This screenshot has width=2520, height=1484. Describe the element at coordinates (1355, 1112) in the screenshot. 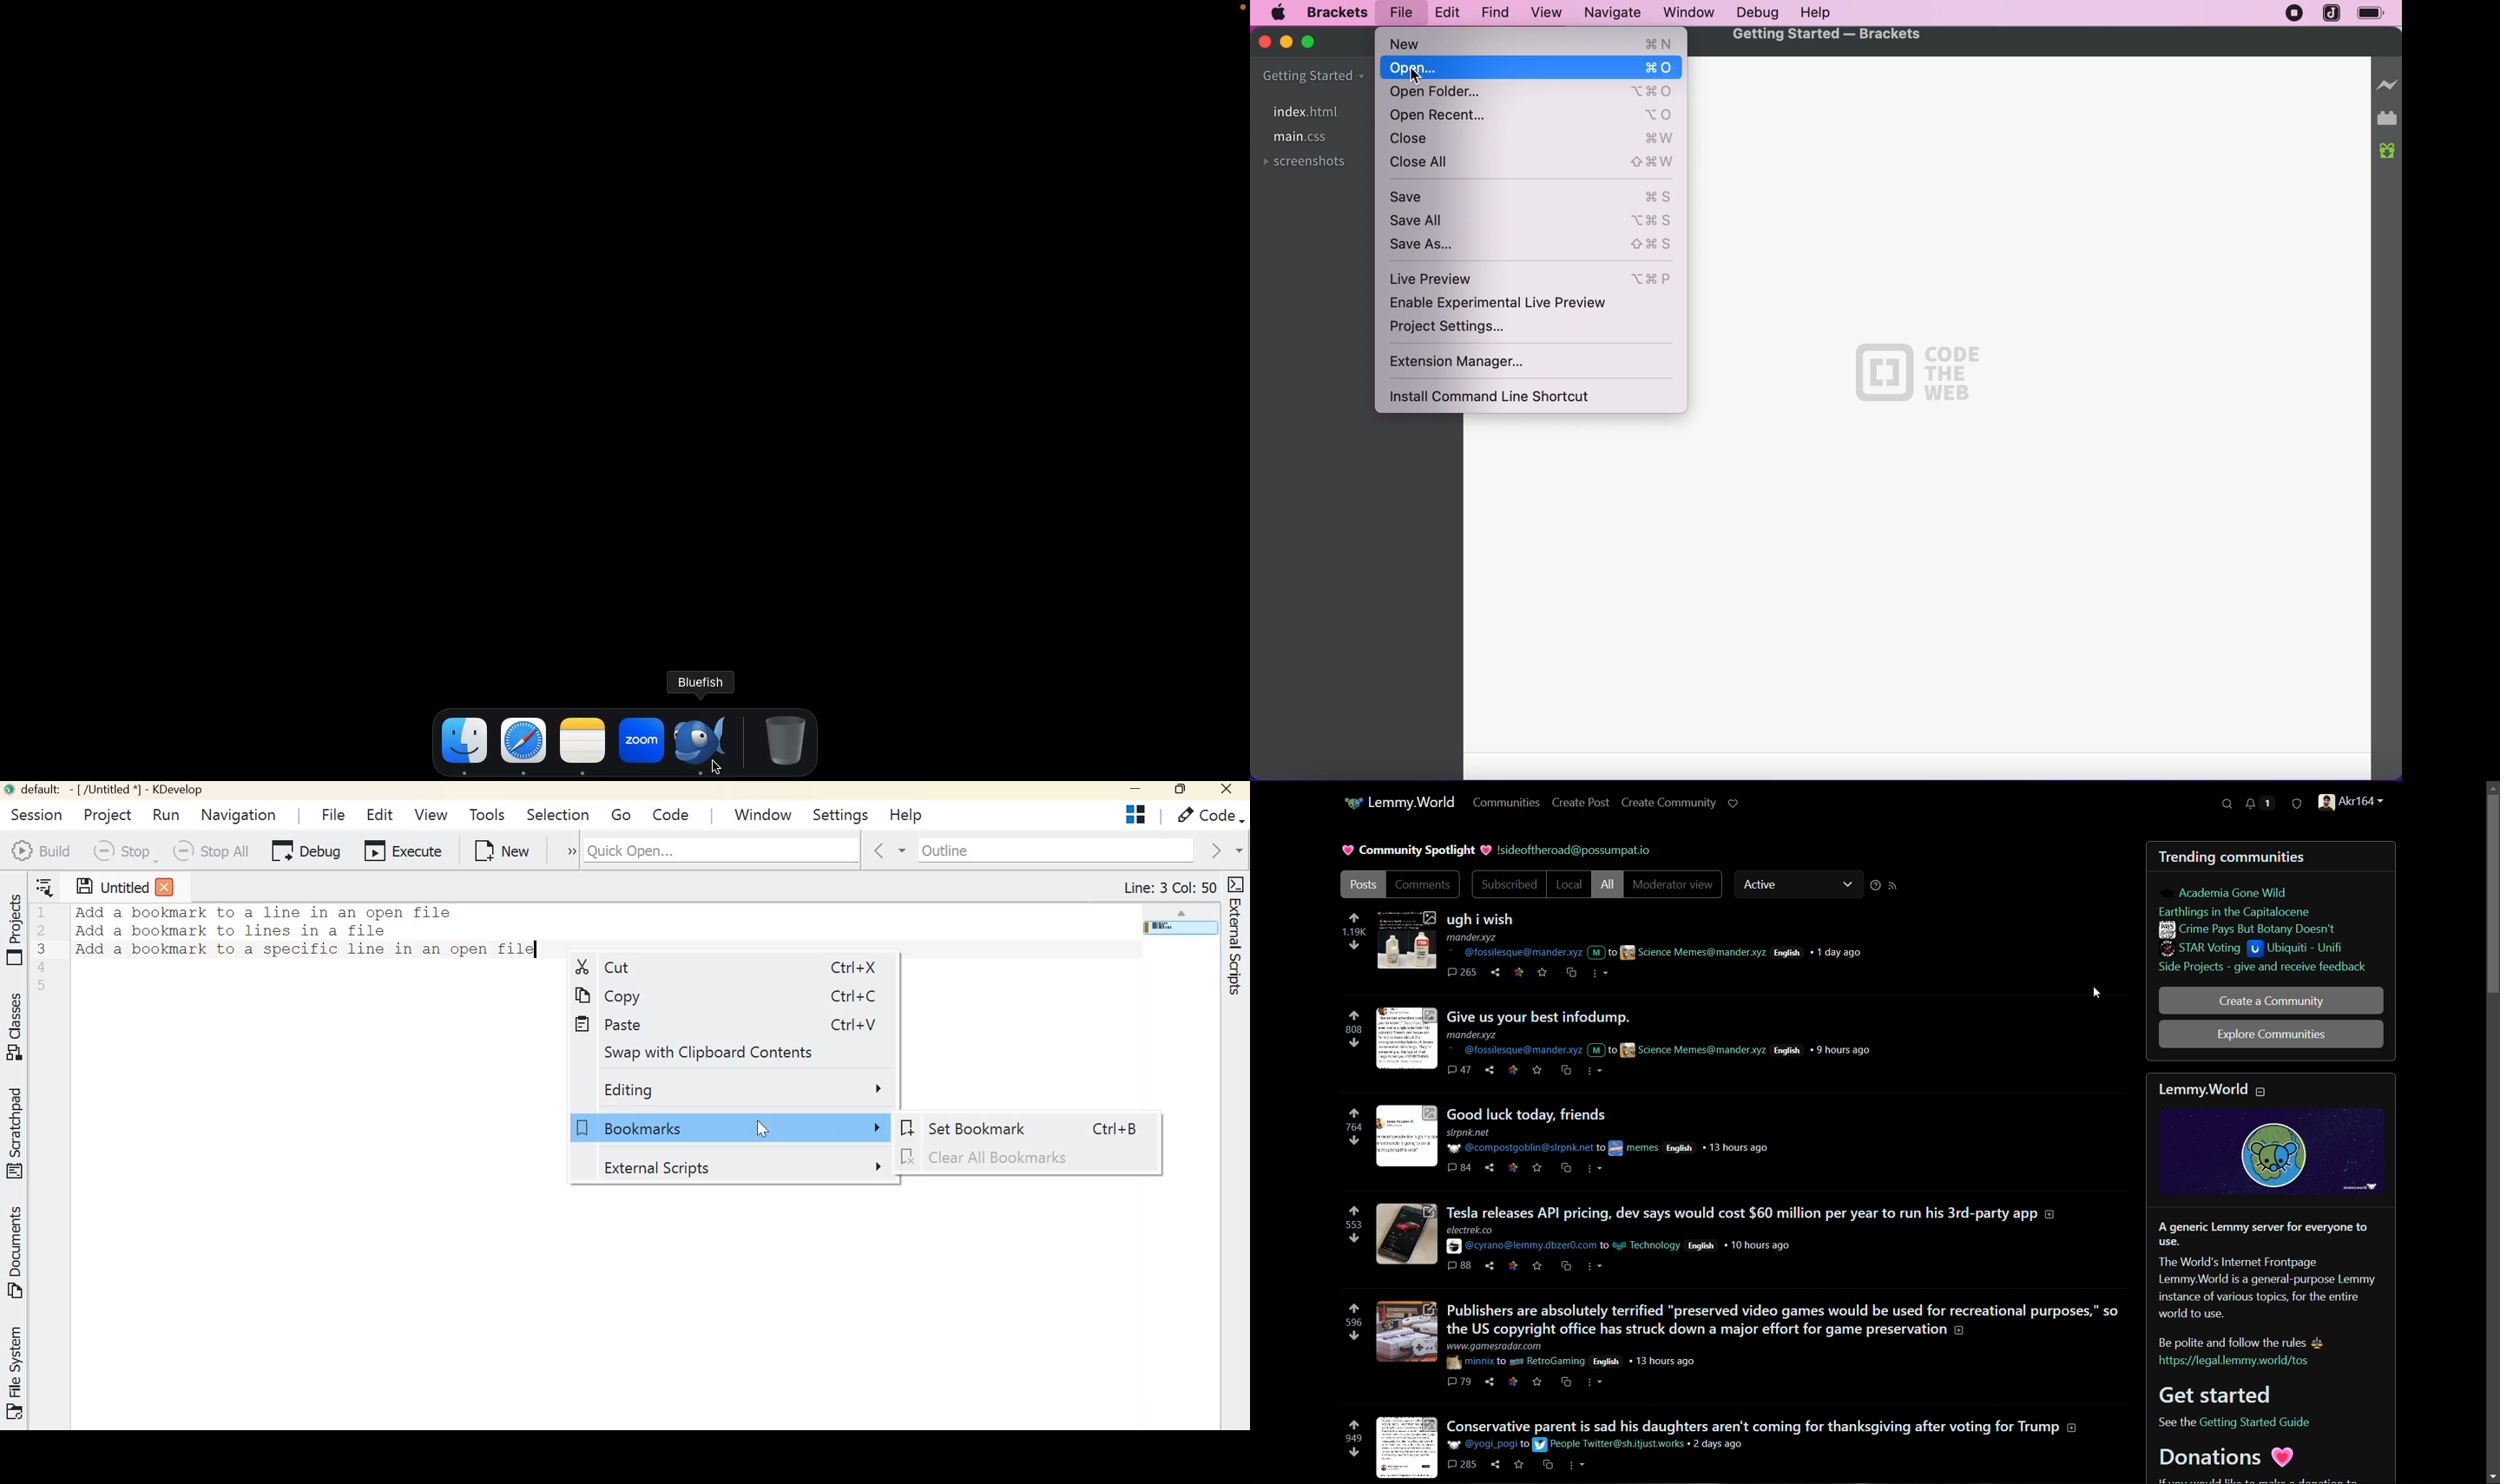

I see `upvote` at that location.